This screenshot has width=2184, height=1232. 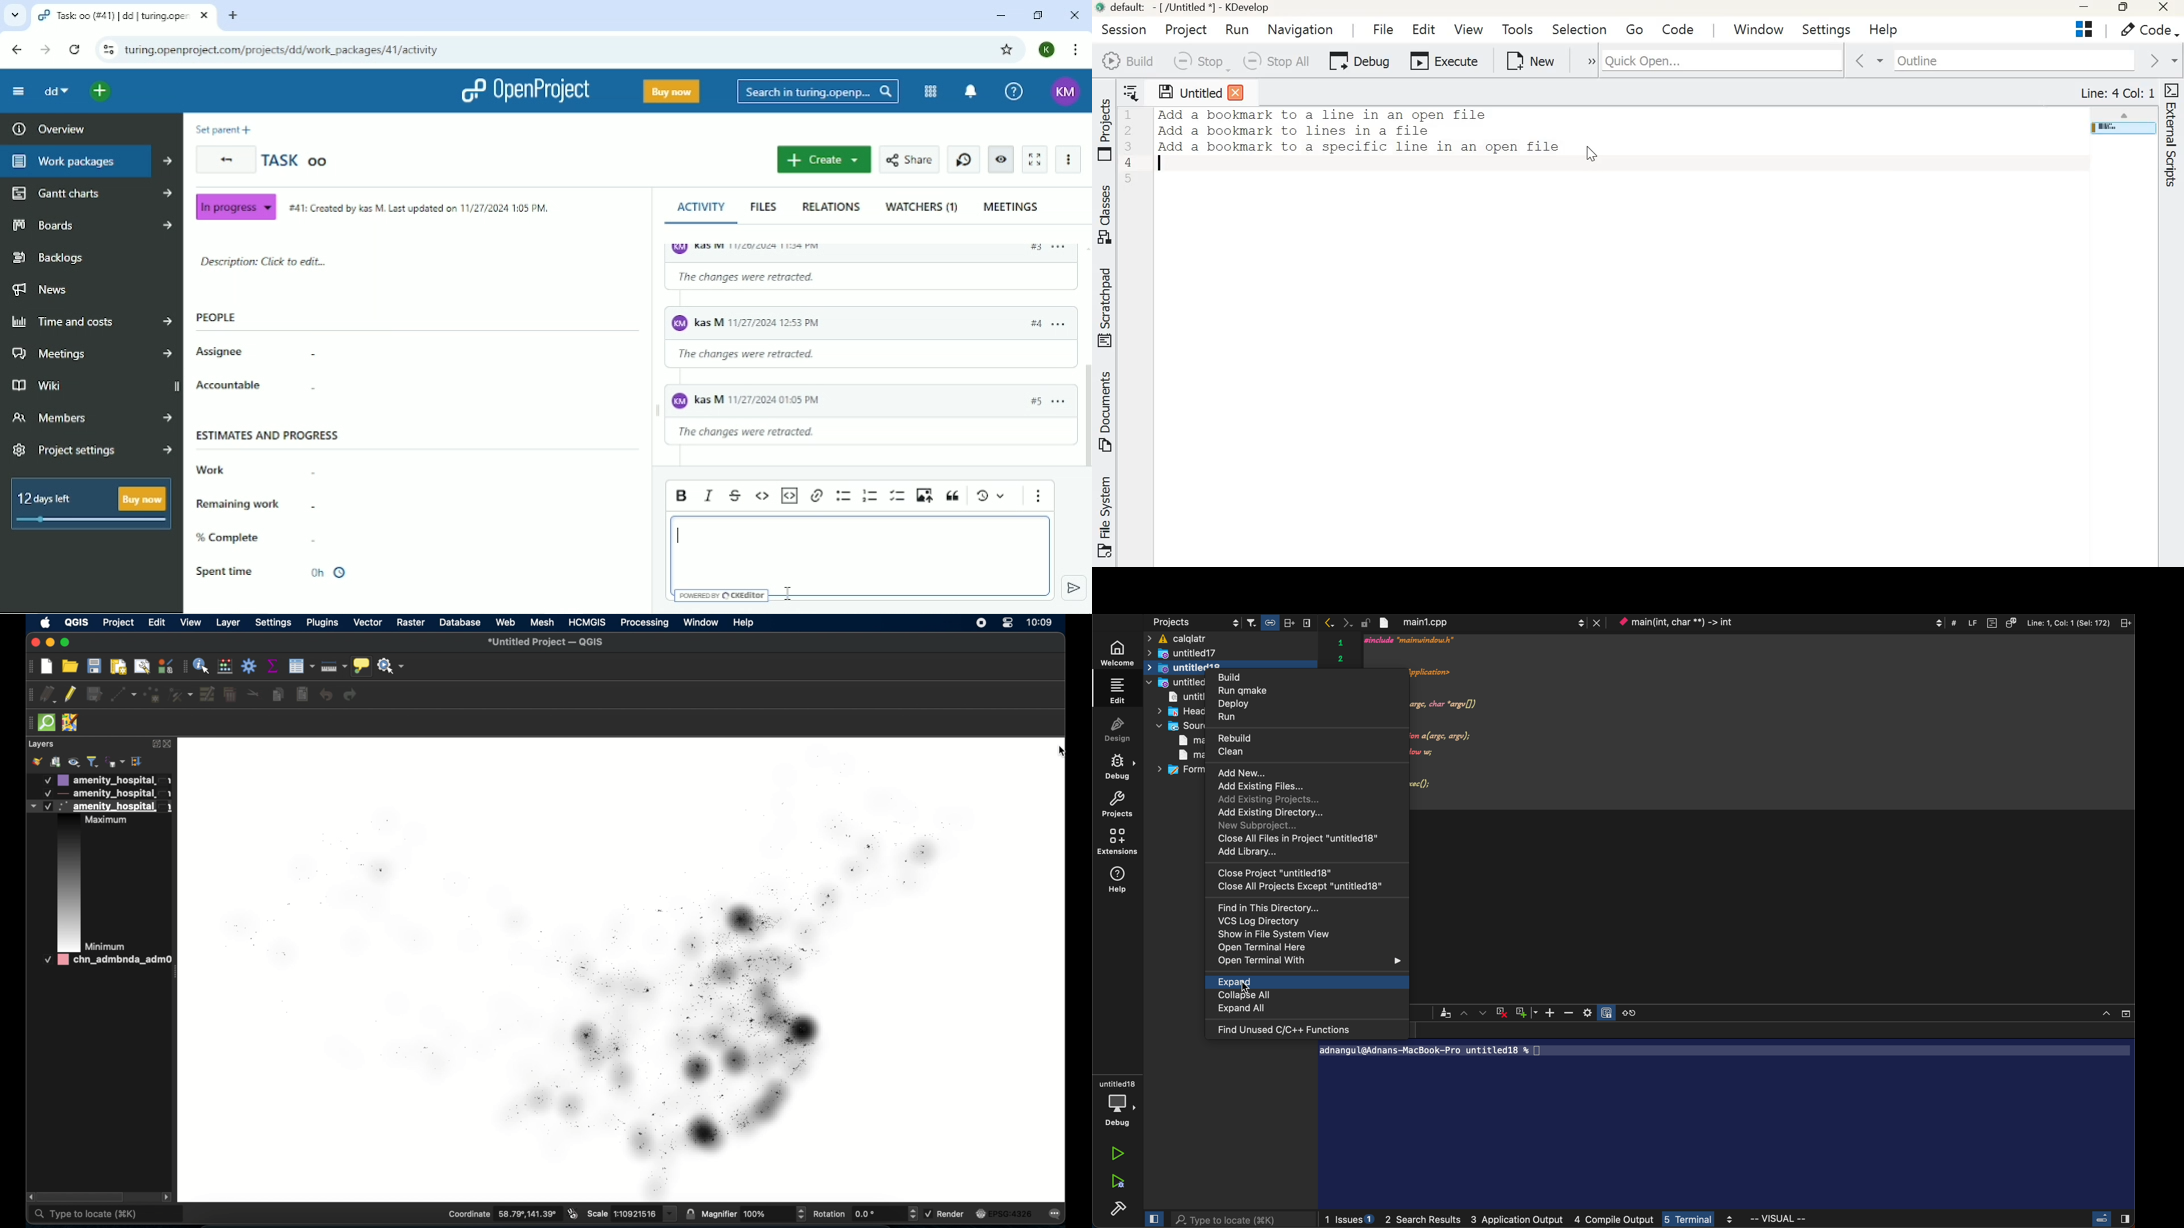 What do you see at coordinates (46, 128) in the screenshot?
I see `Overview` at bounding box center [46, 128].